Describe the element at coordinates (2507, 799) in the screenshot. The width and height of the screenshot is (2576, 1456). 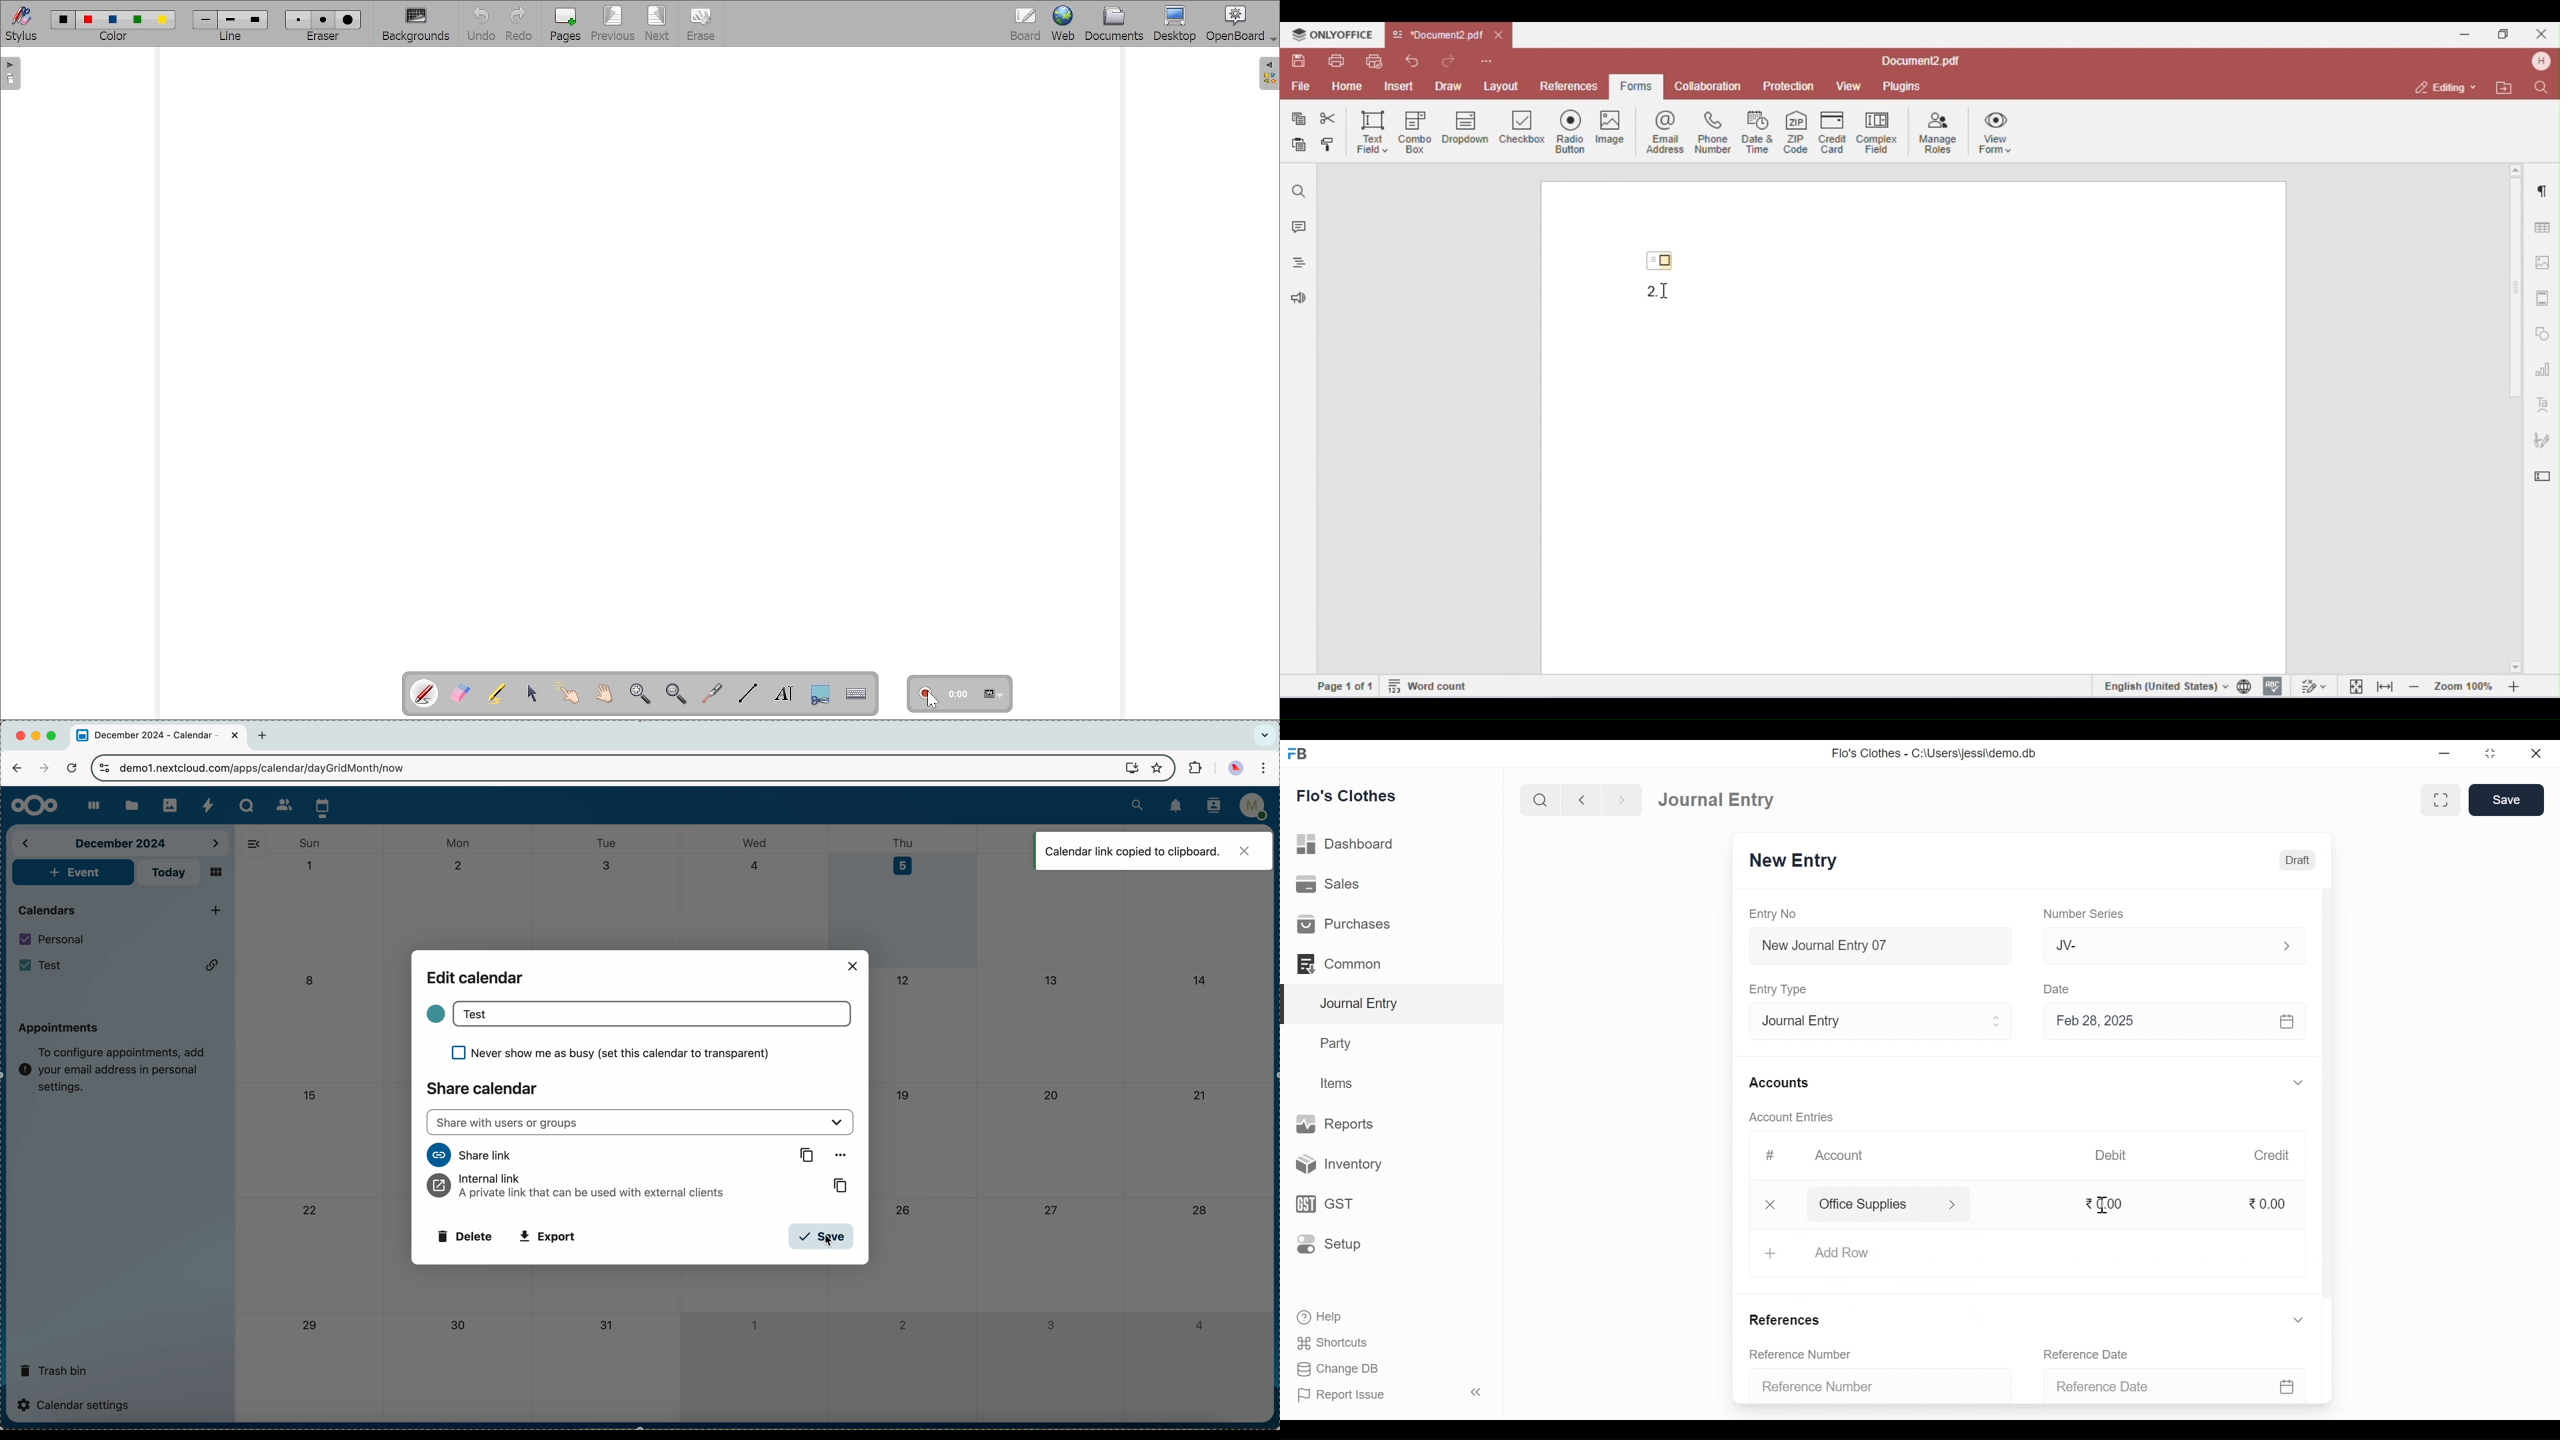
I see `Save` at that location.